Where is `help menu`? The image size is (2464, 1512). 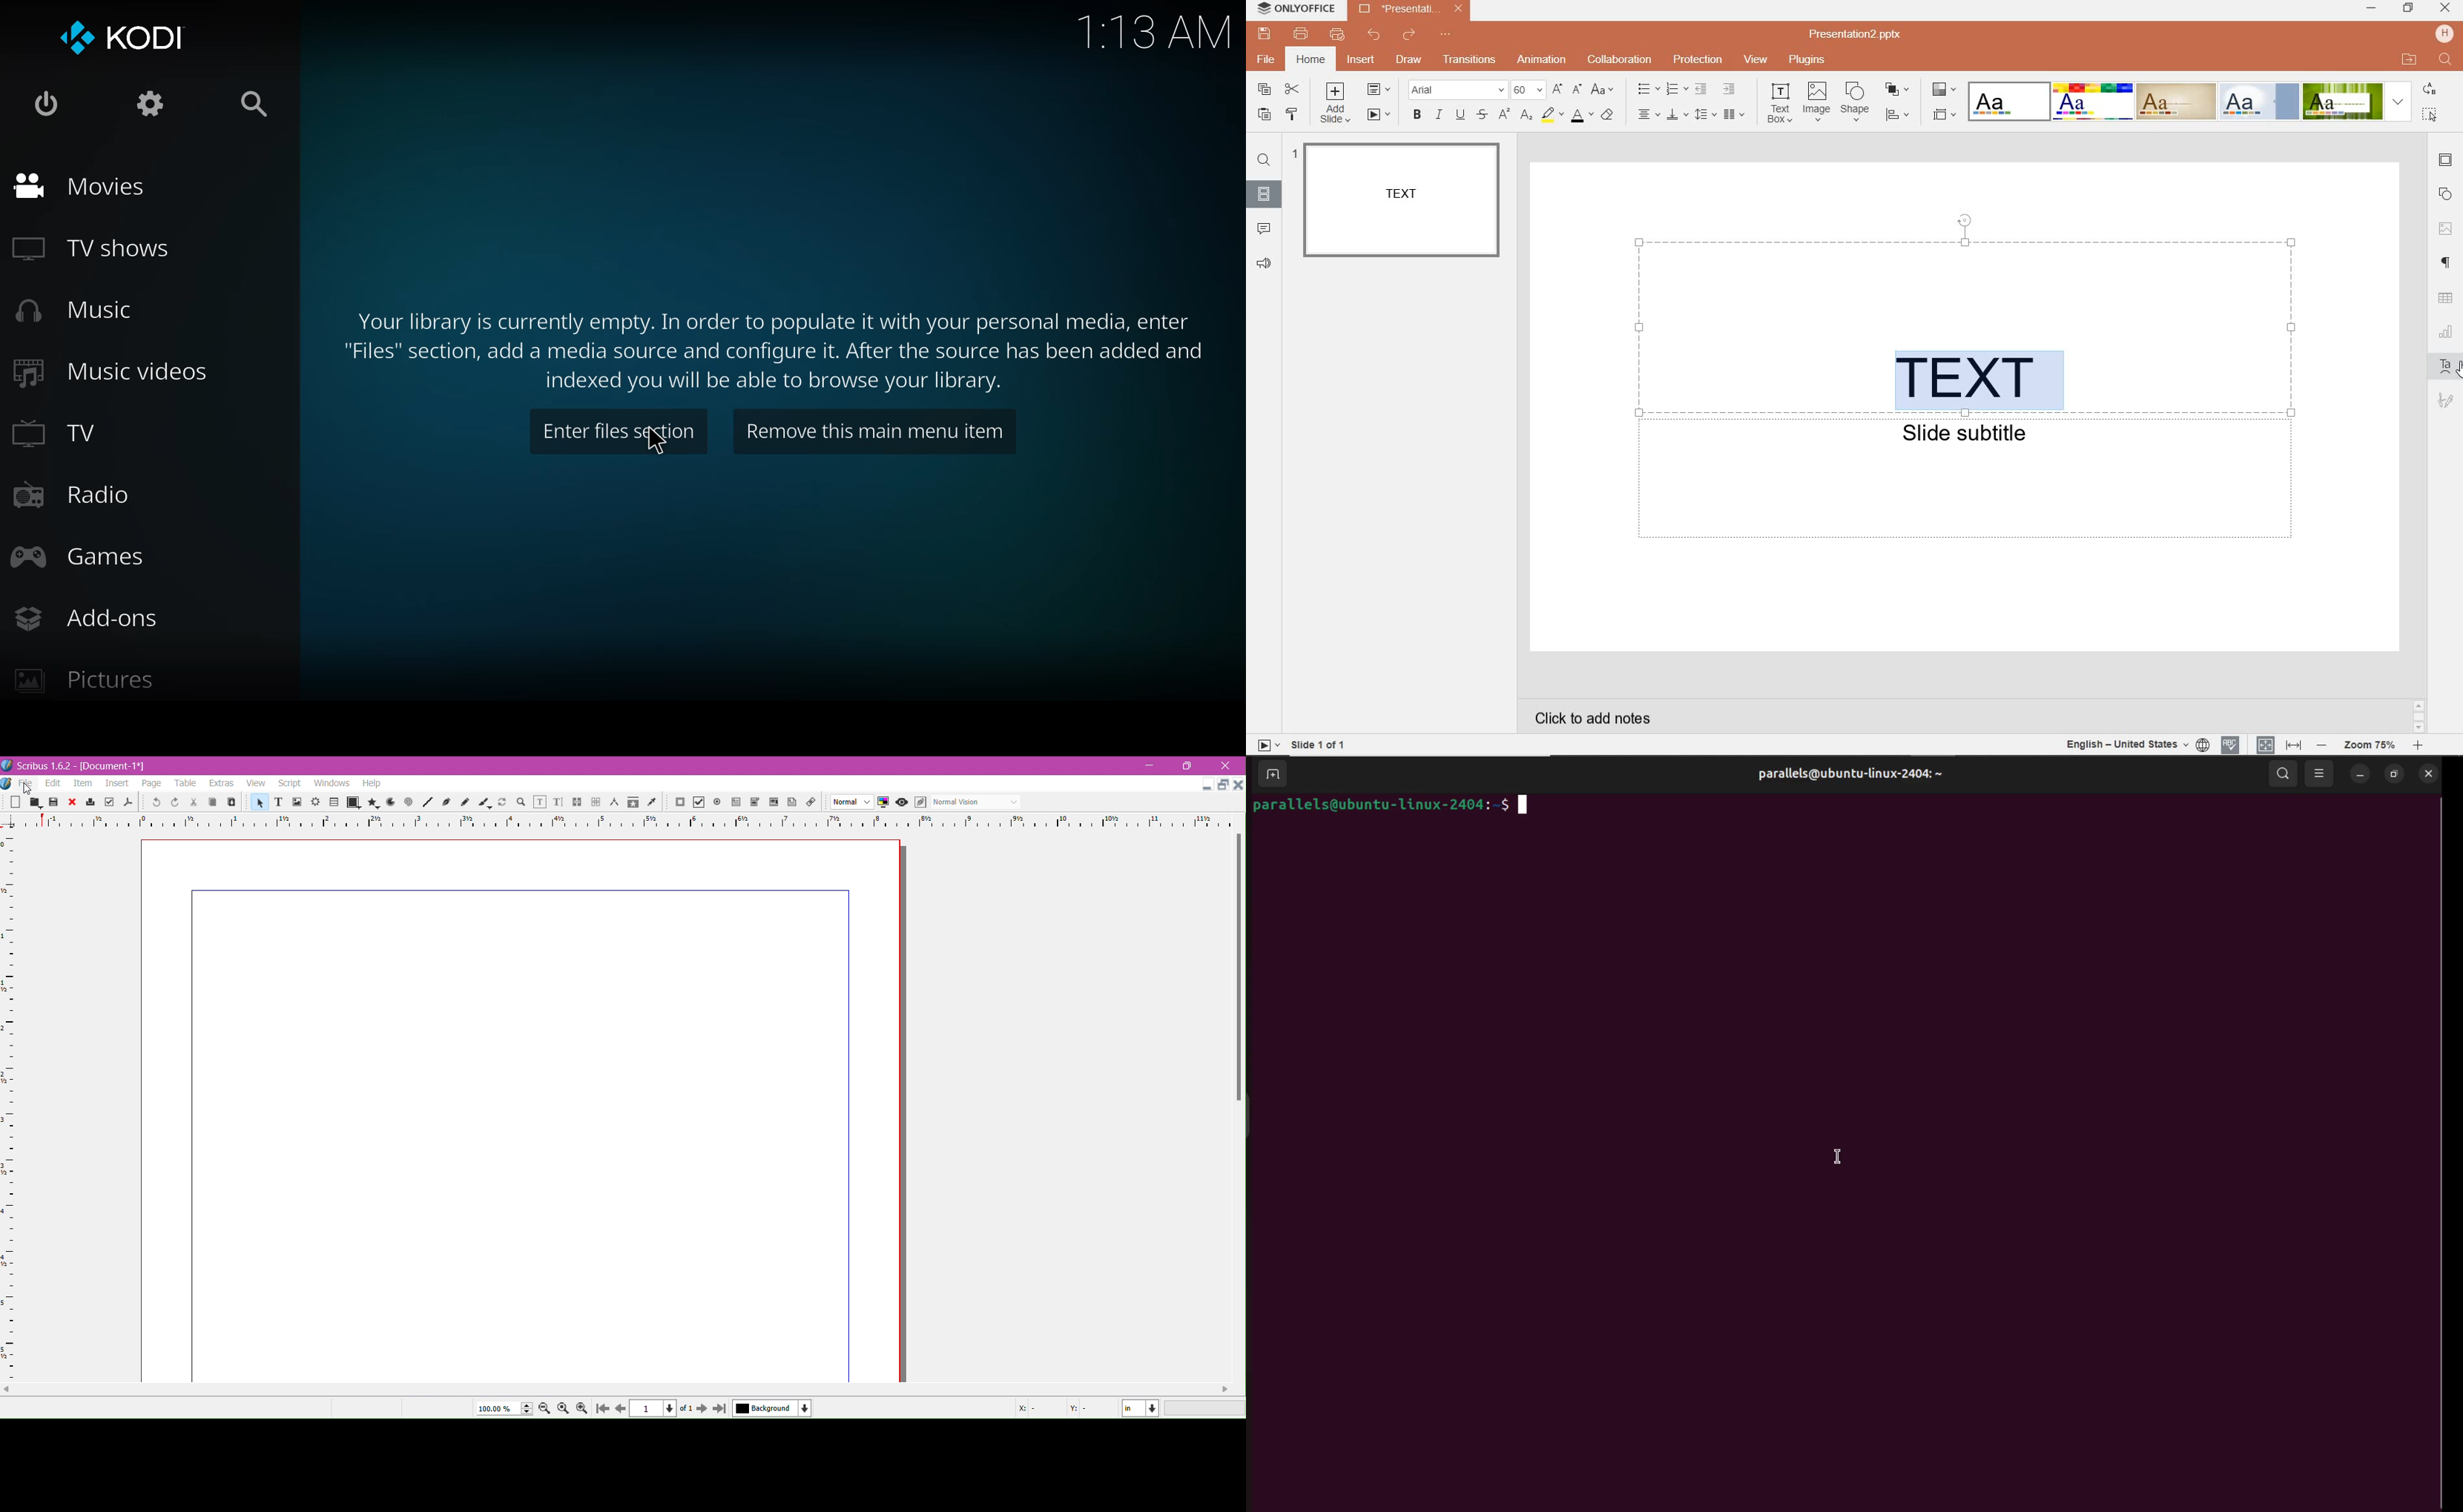 help menu is located at coordinates (372, 784).